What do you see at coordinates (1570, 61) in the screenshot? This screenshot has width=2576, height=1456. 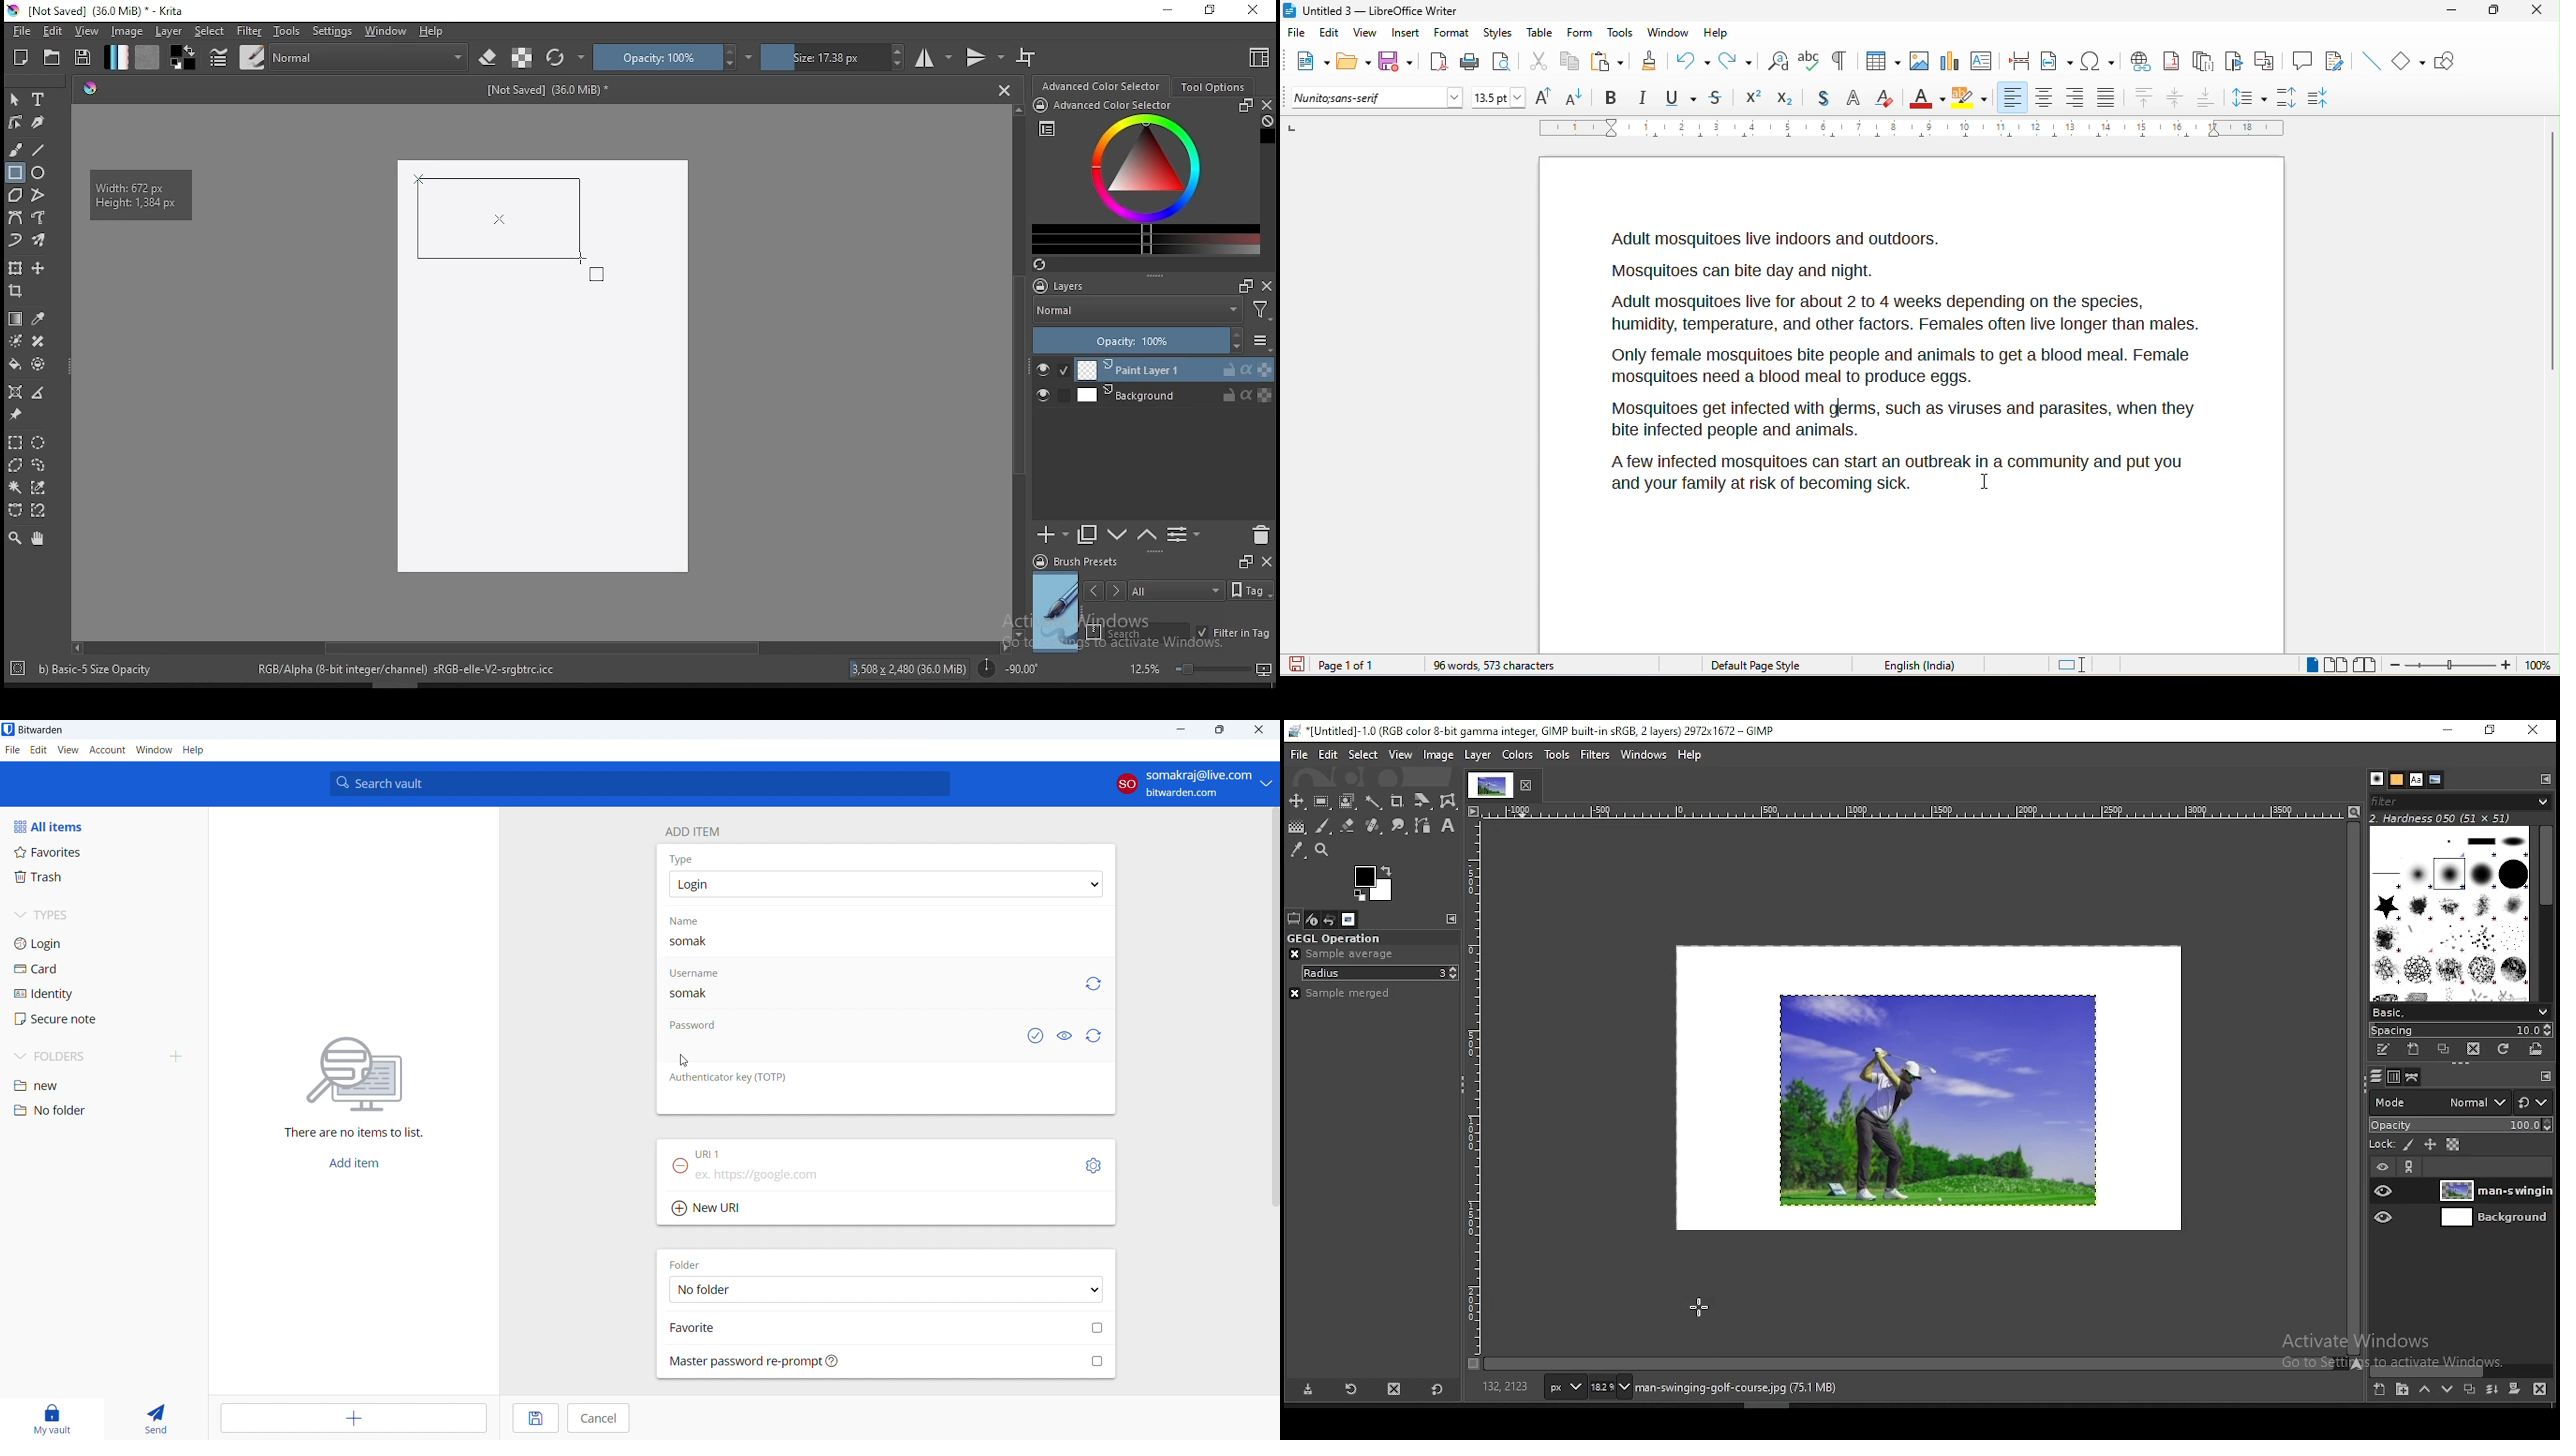 I see `copy` at bounding box center [1570, 61].